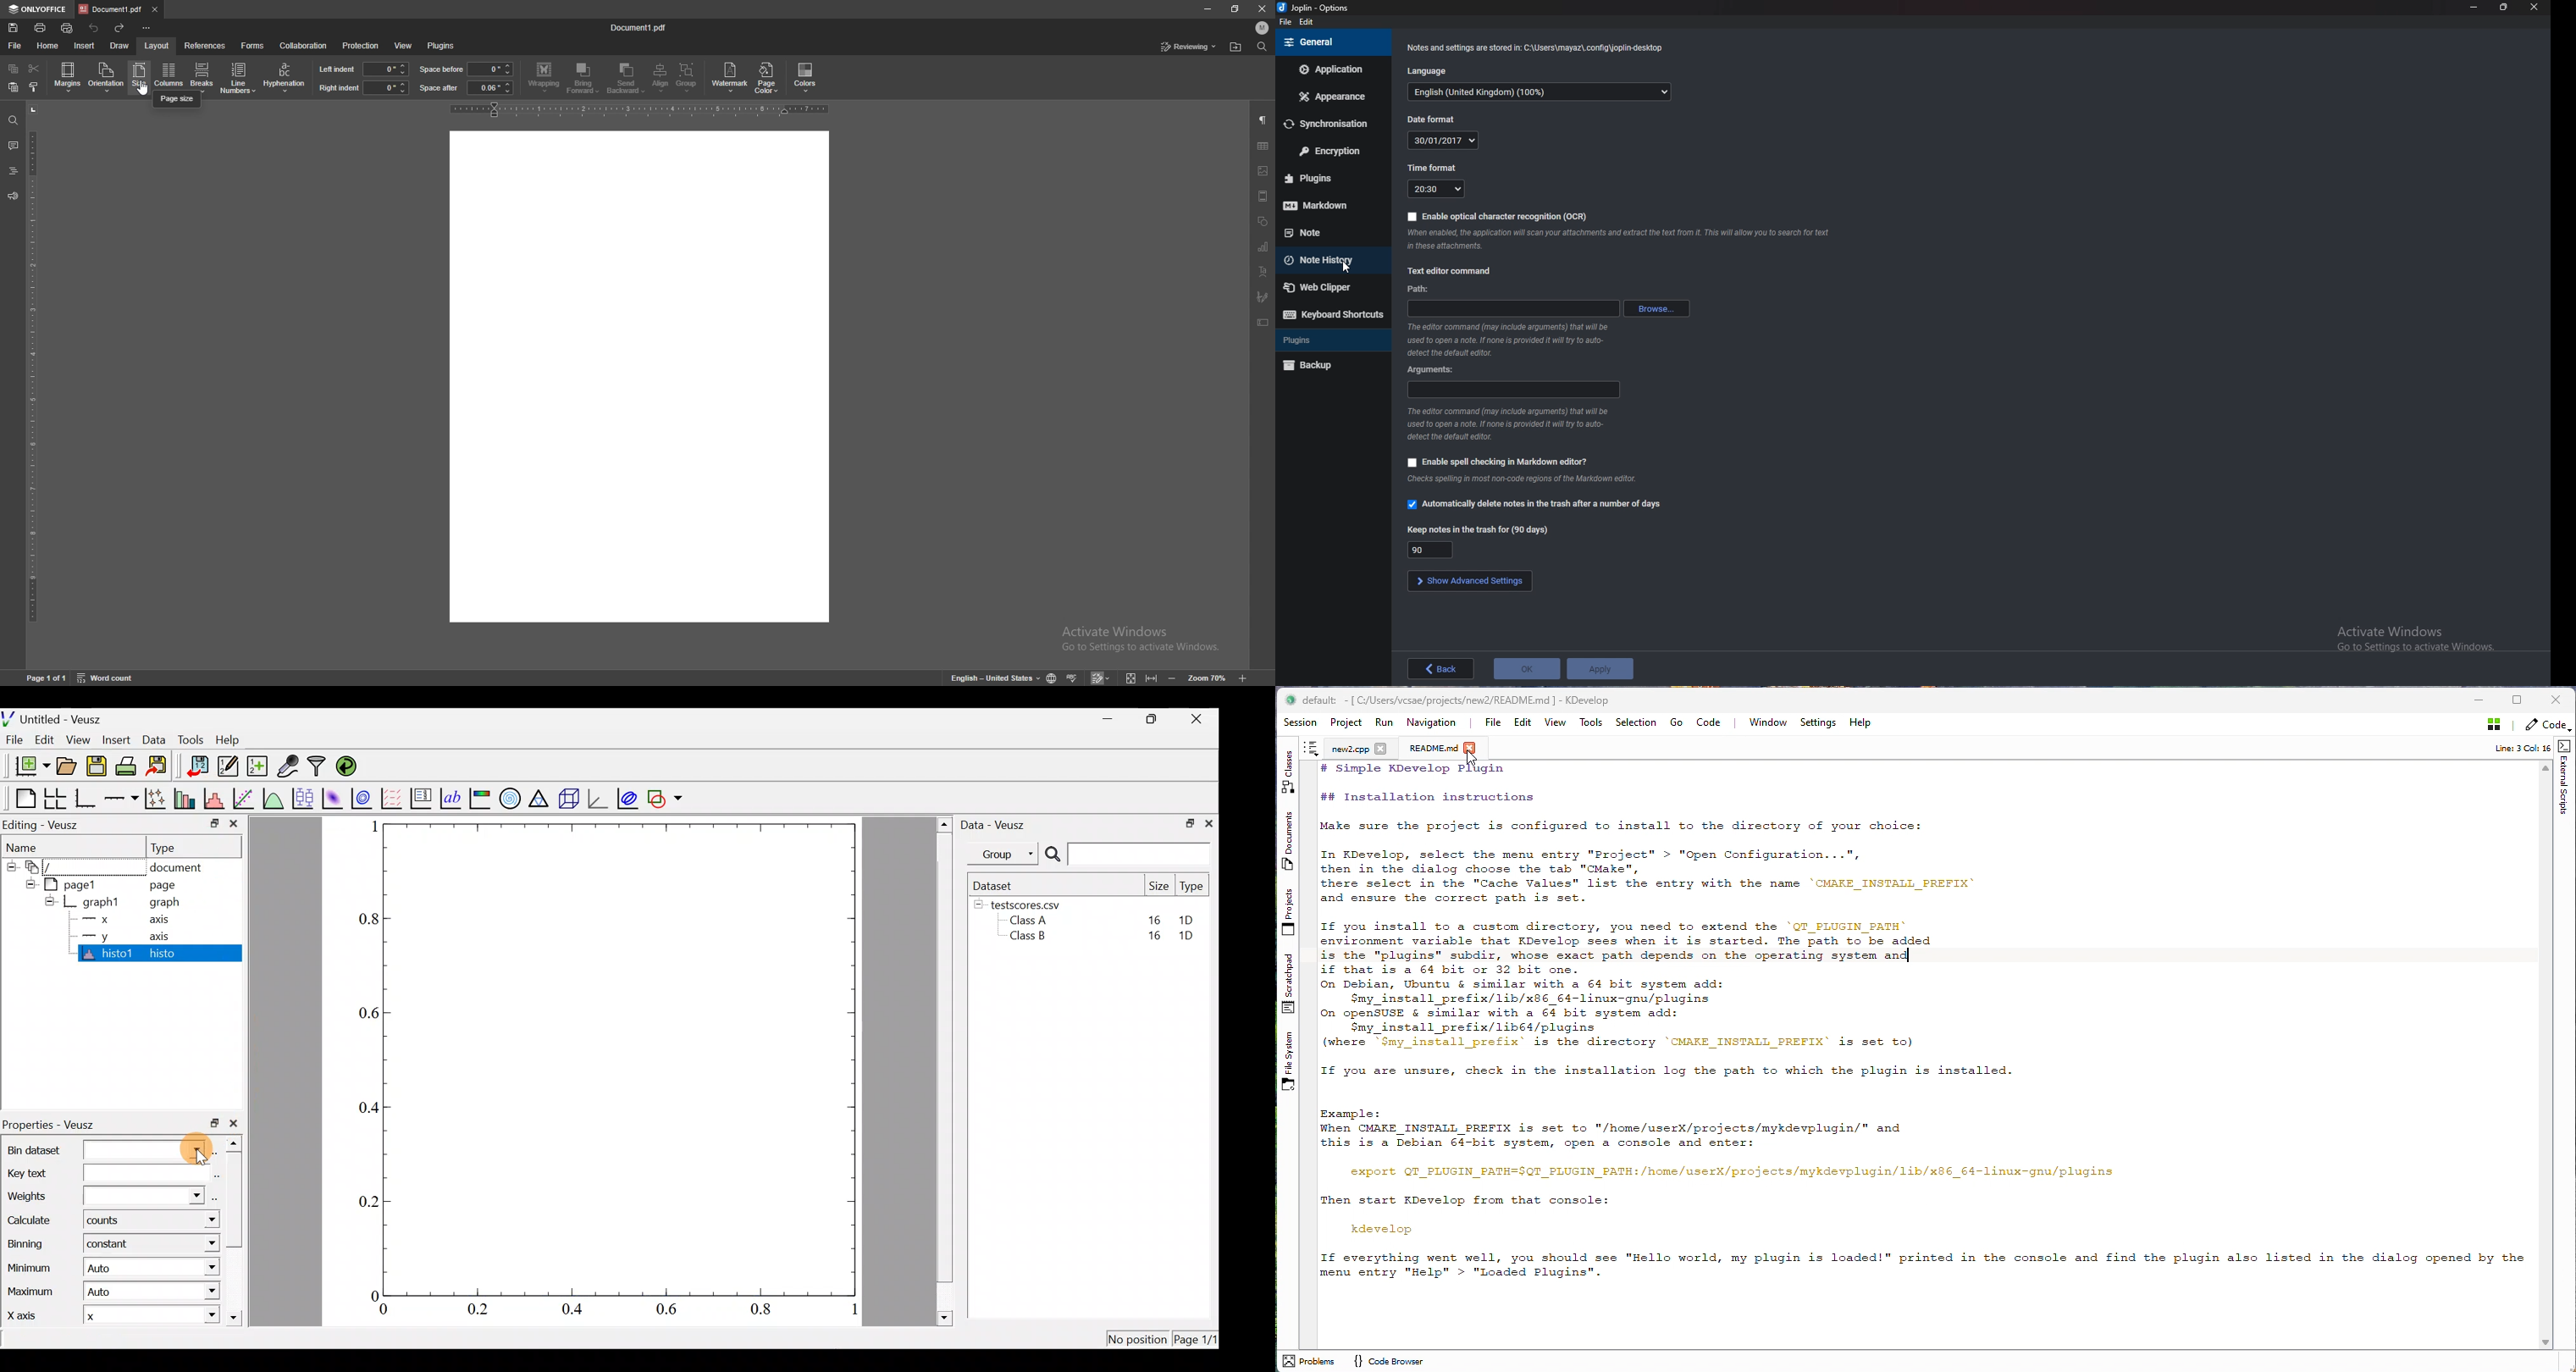 The width and height of the screenshot is (2576, 1372). What do you see at coordinates (1444, 140) in the screenshot?
I see `Date format` at bounding box center [1444, 140].